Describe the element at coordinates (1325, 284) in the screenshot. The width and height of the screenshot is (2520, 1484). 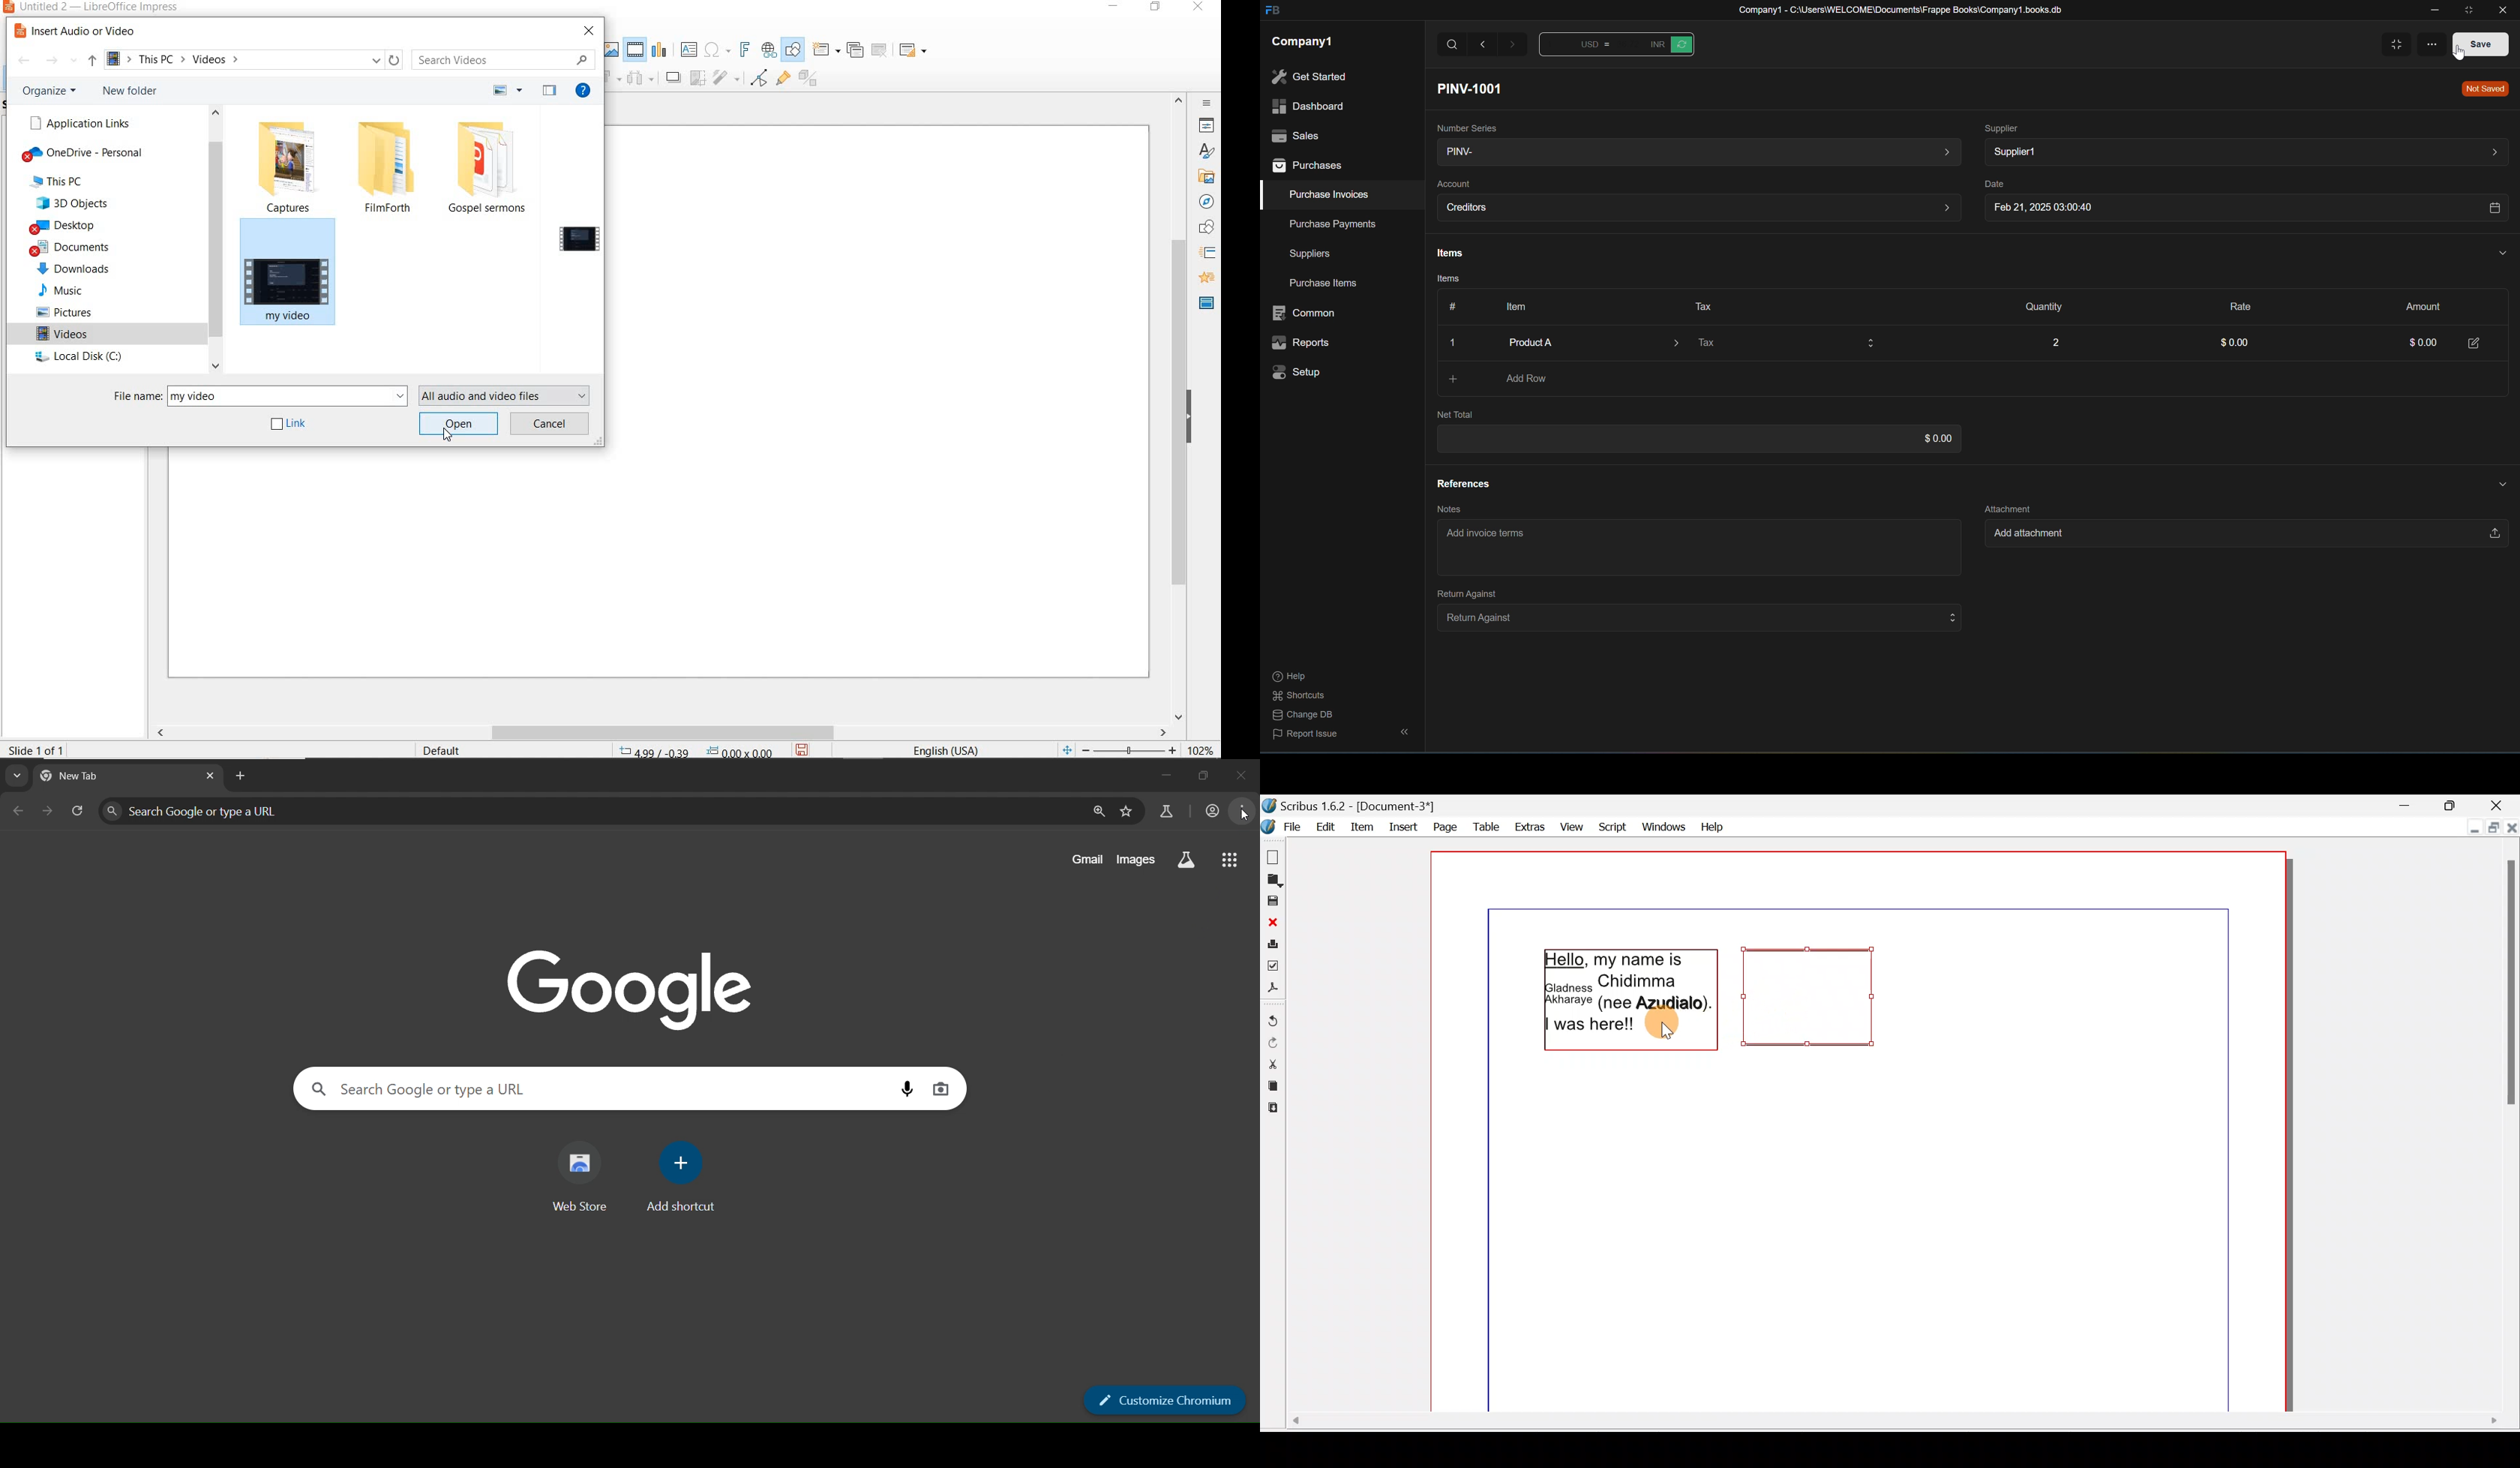
I see `purchase items` at that location.